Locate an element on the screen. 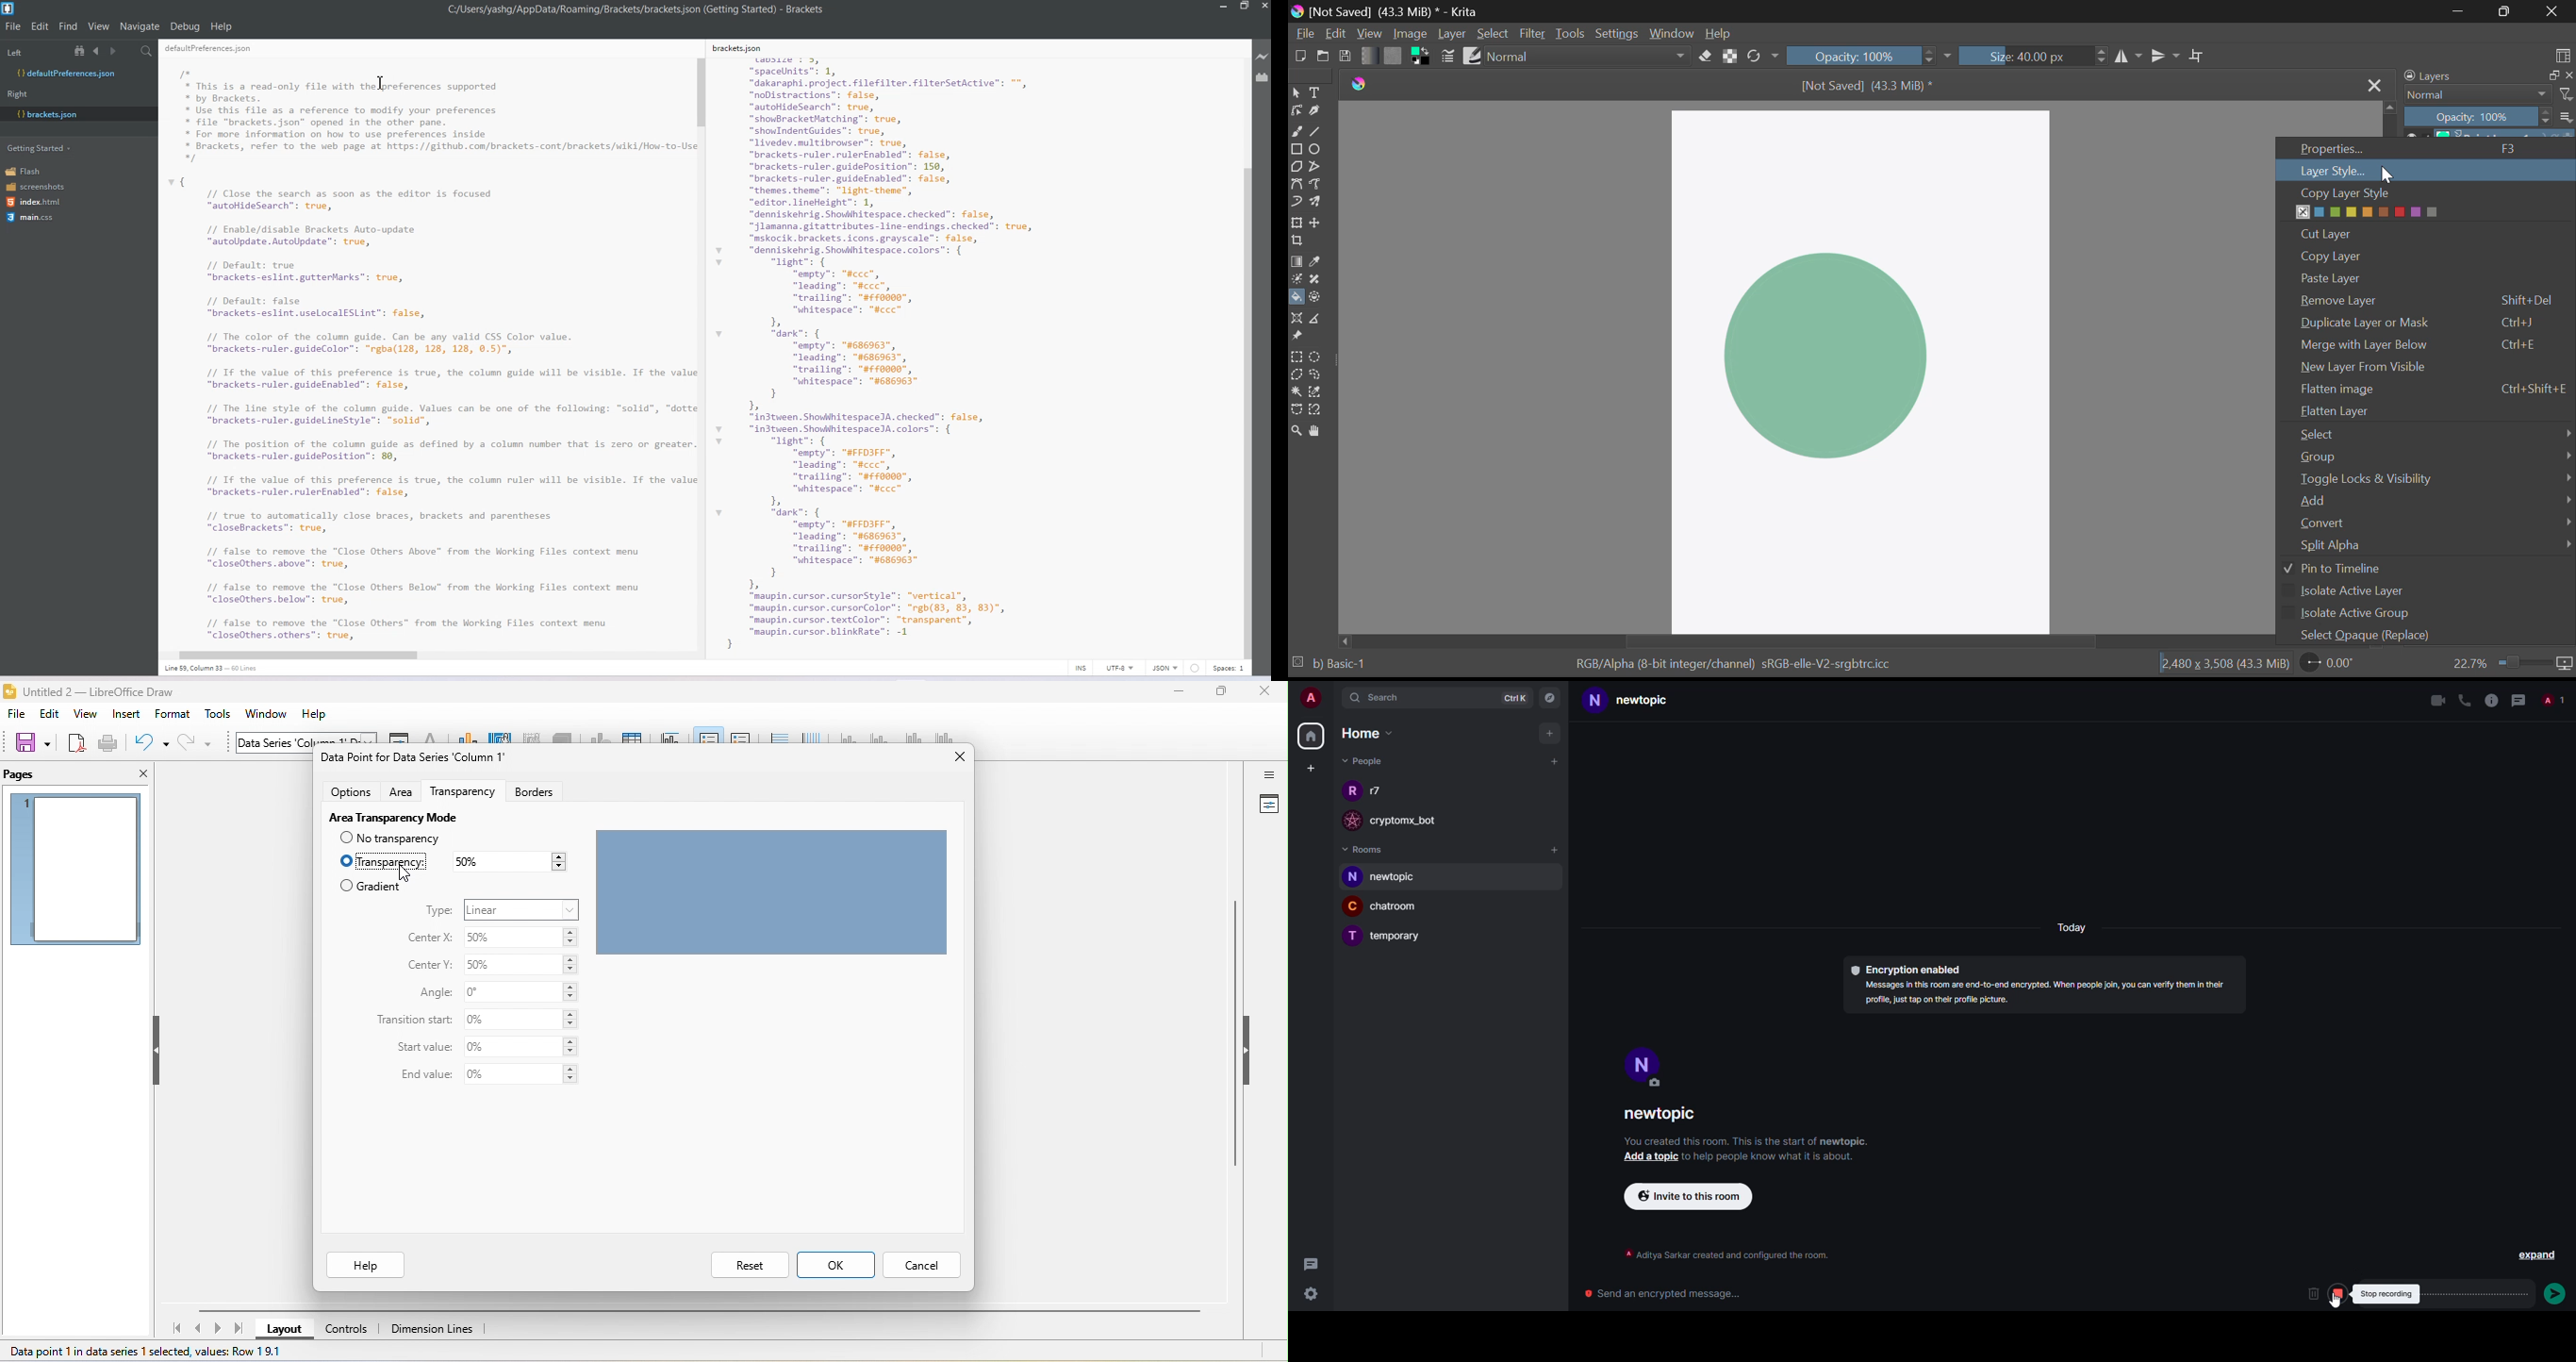 The width and height of the screenshot is (2576, 1372). Similar Color Selection is located at coordinates (1316, 393).